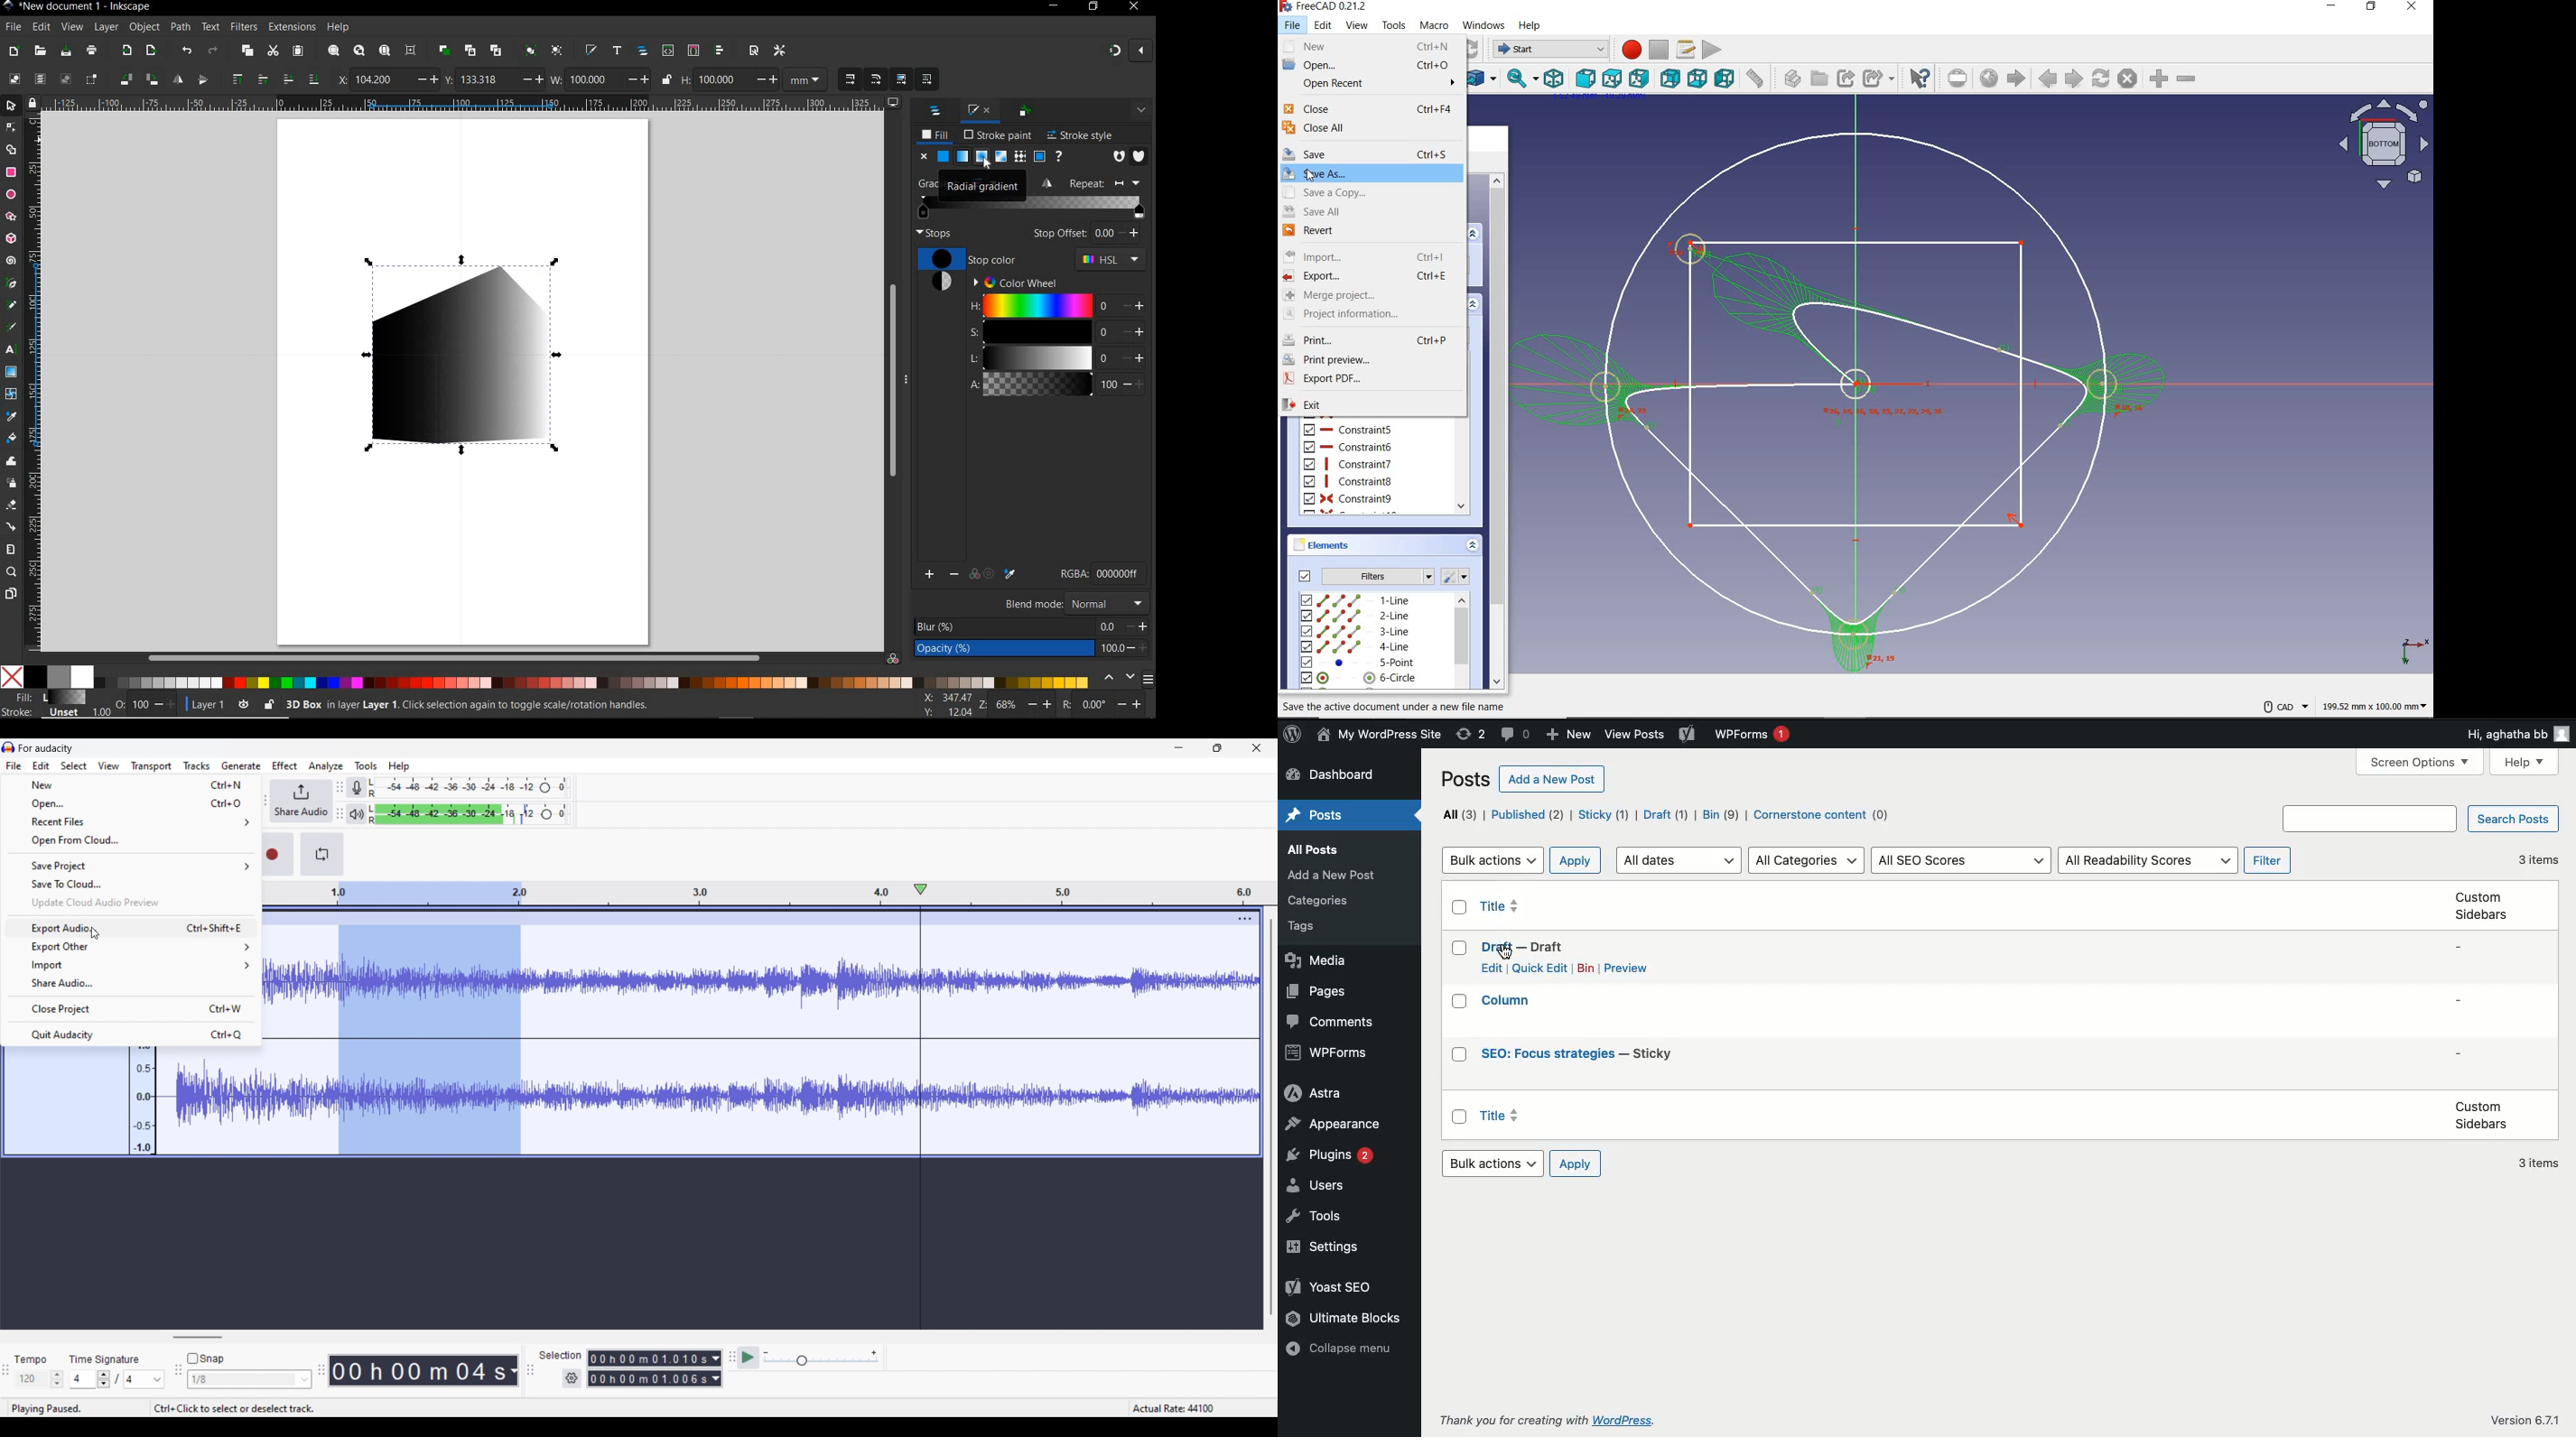 This screenshot has width=2576, height=1456. Describe the element at coordinates (971, 258) in the screenshot. I see `stop color` at that location.